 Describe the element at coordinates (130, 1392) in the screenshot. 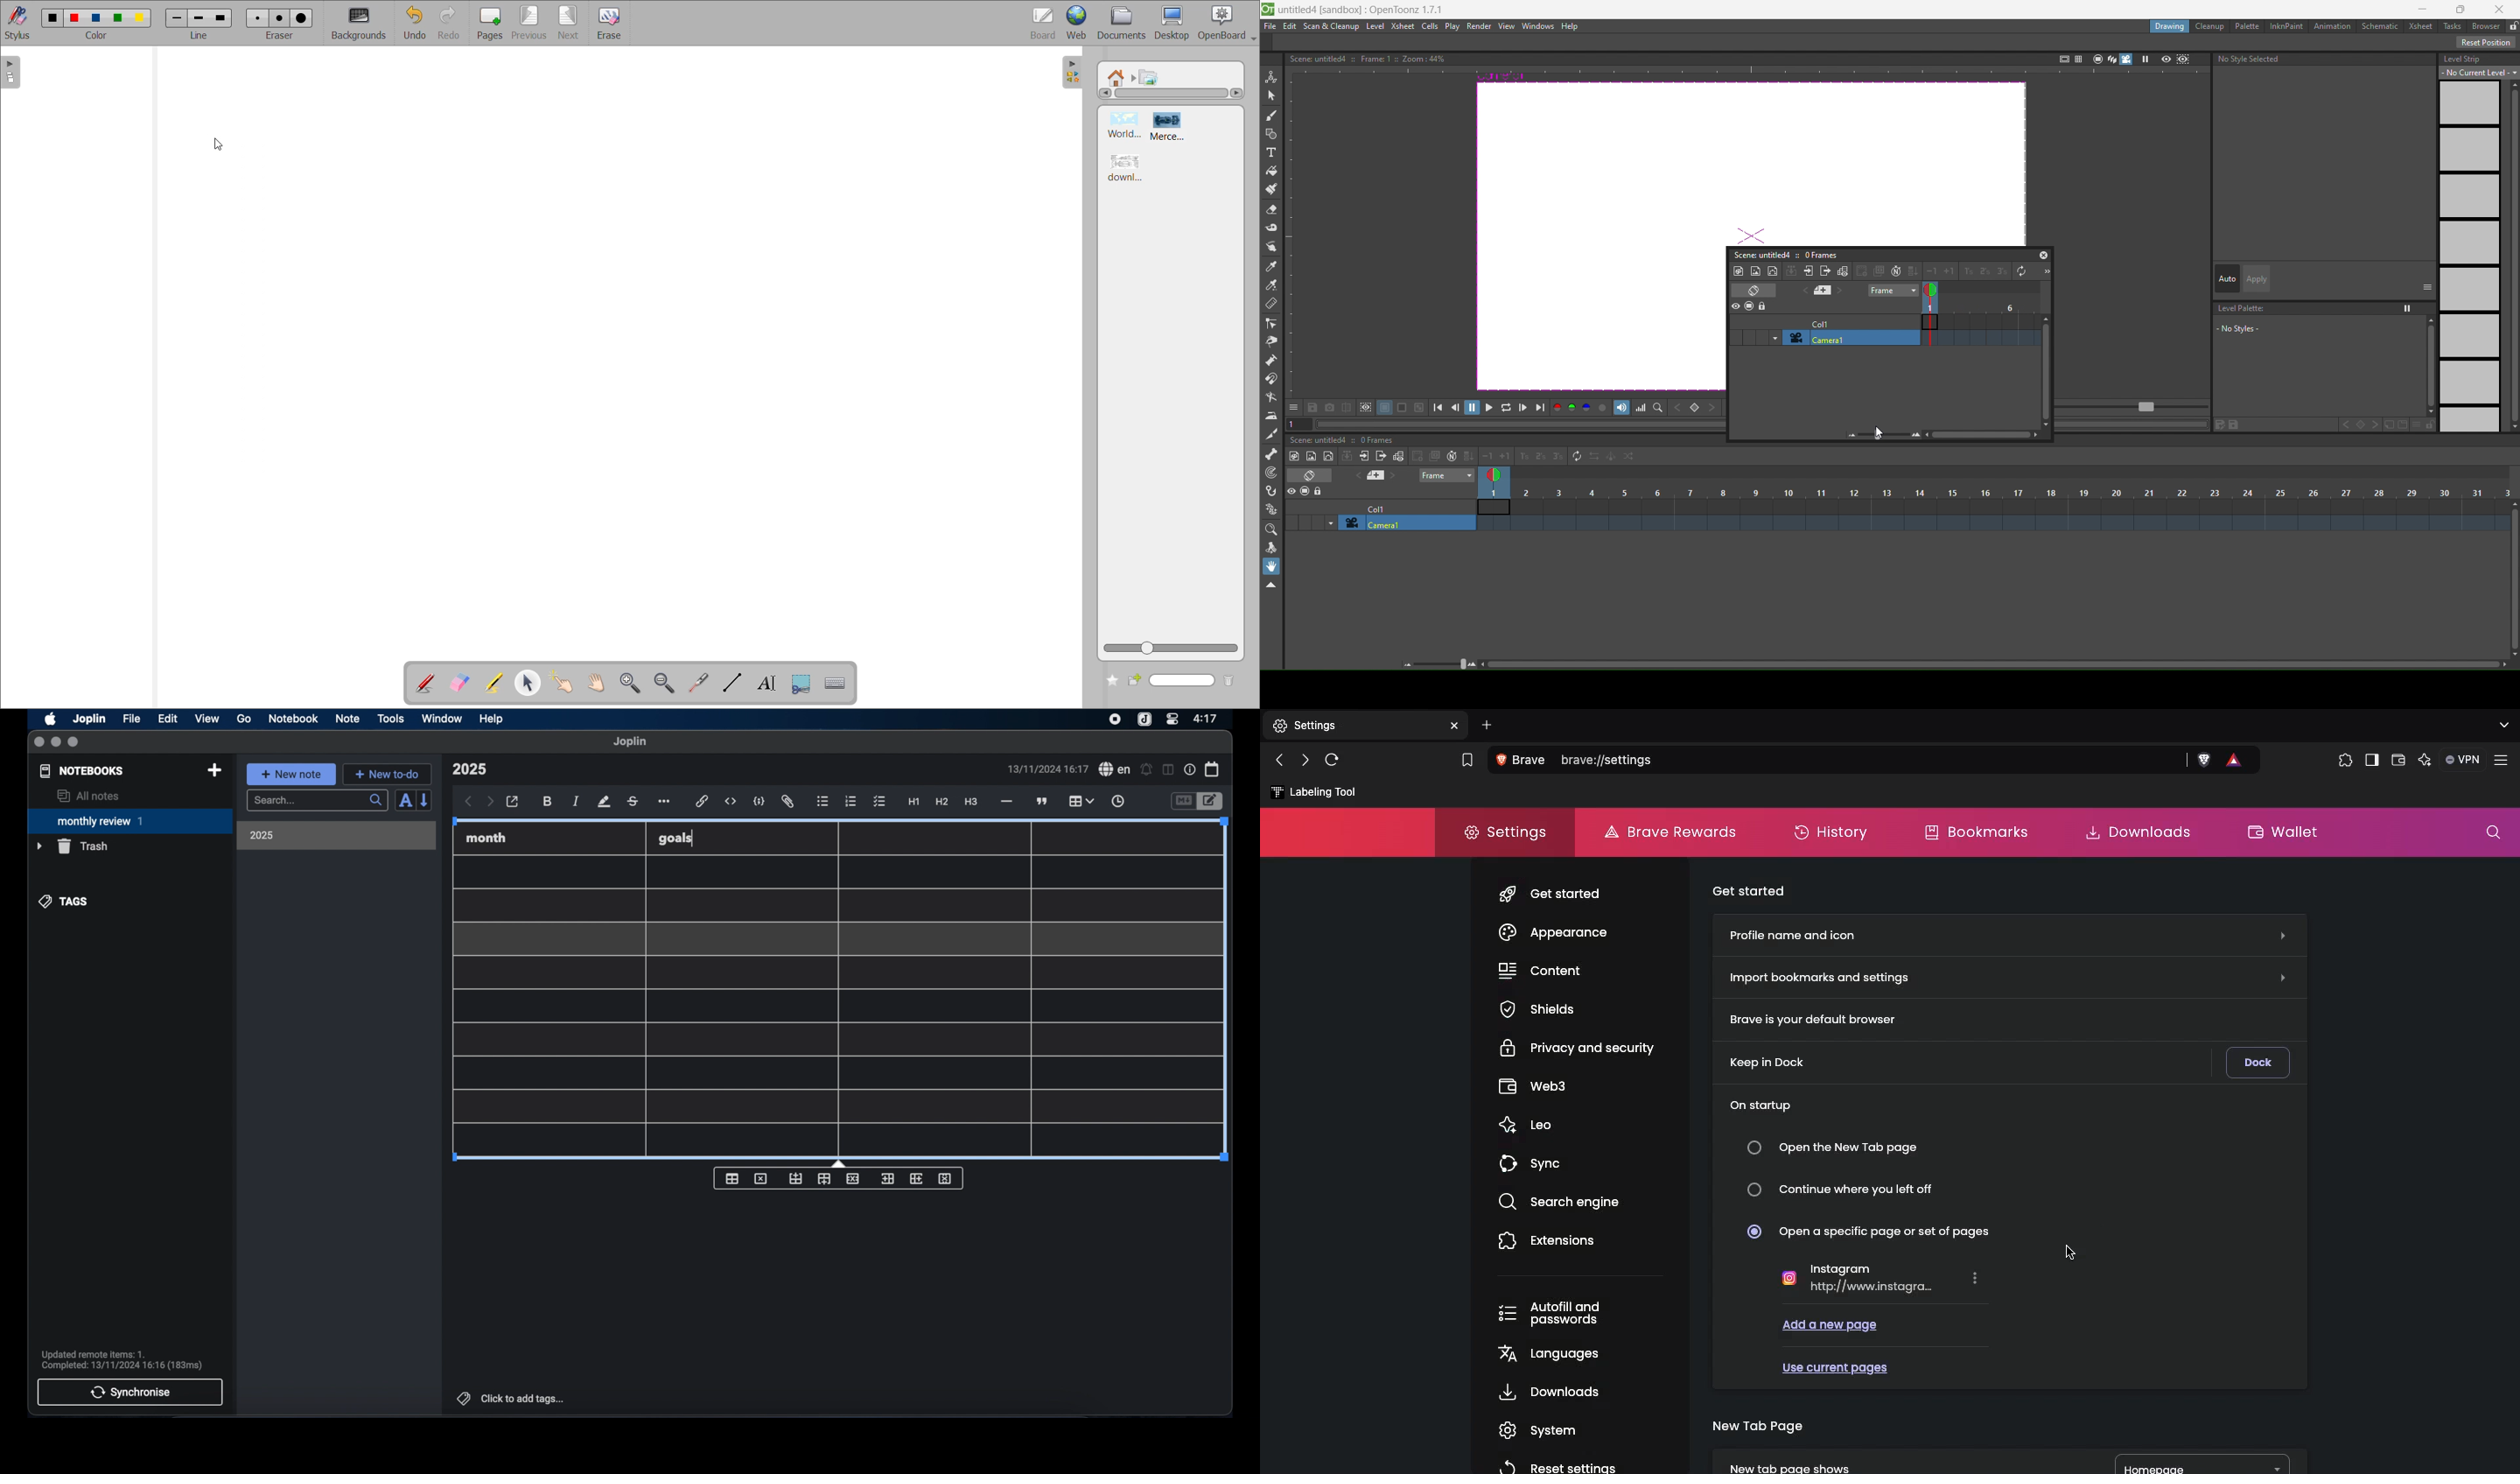

I see `synchronise` at that location.